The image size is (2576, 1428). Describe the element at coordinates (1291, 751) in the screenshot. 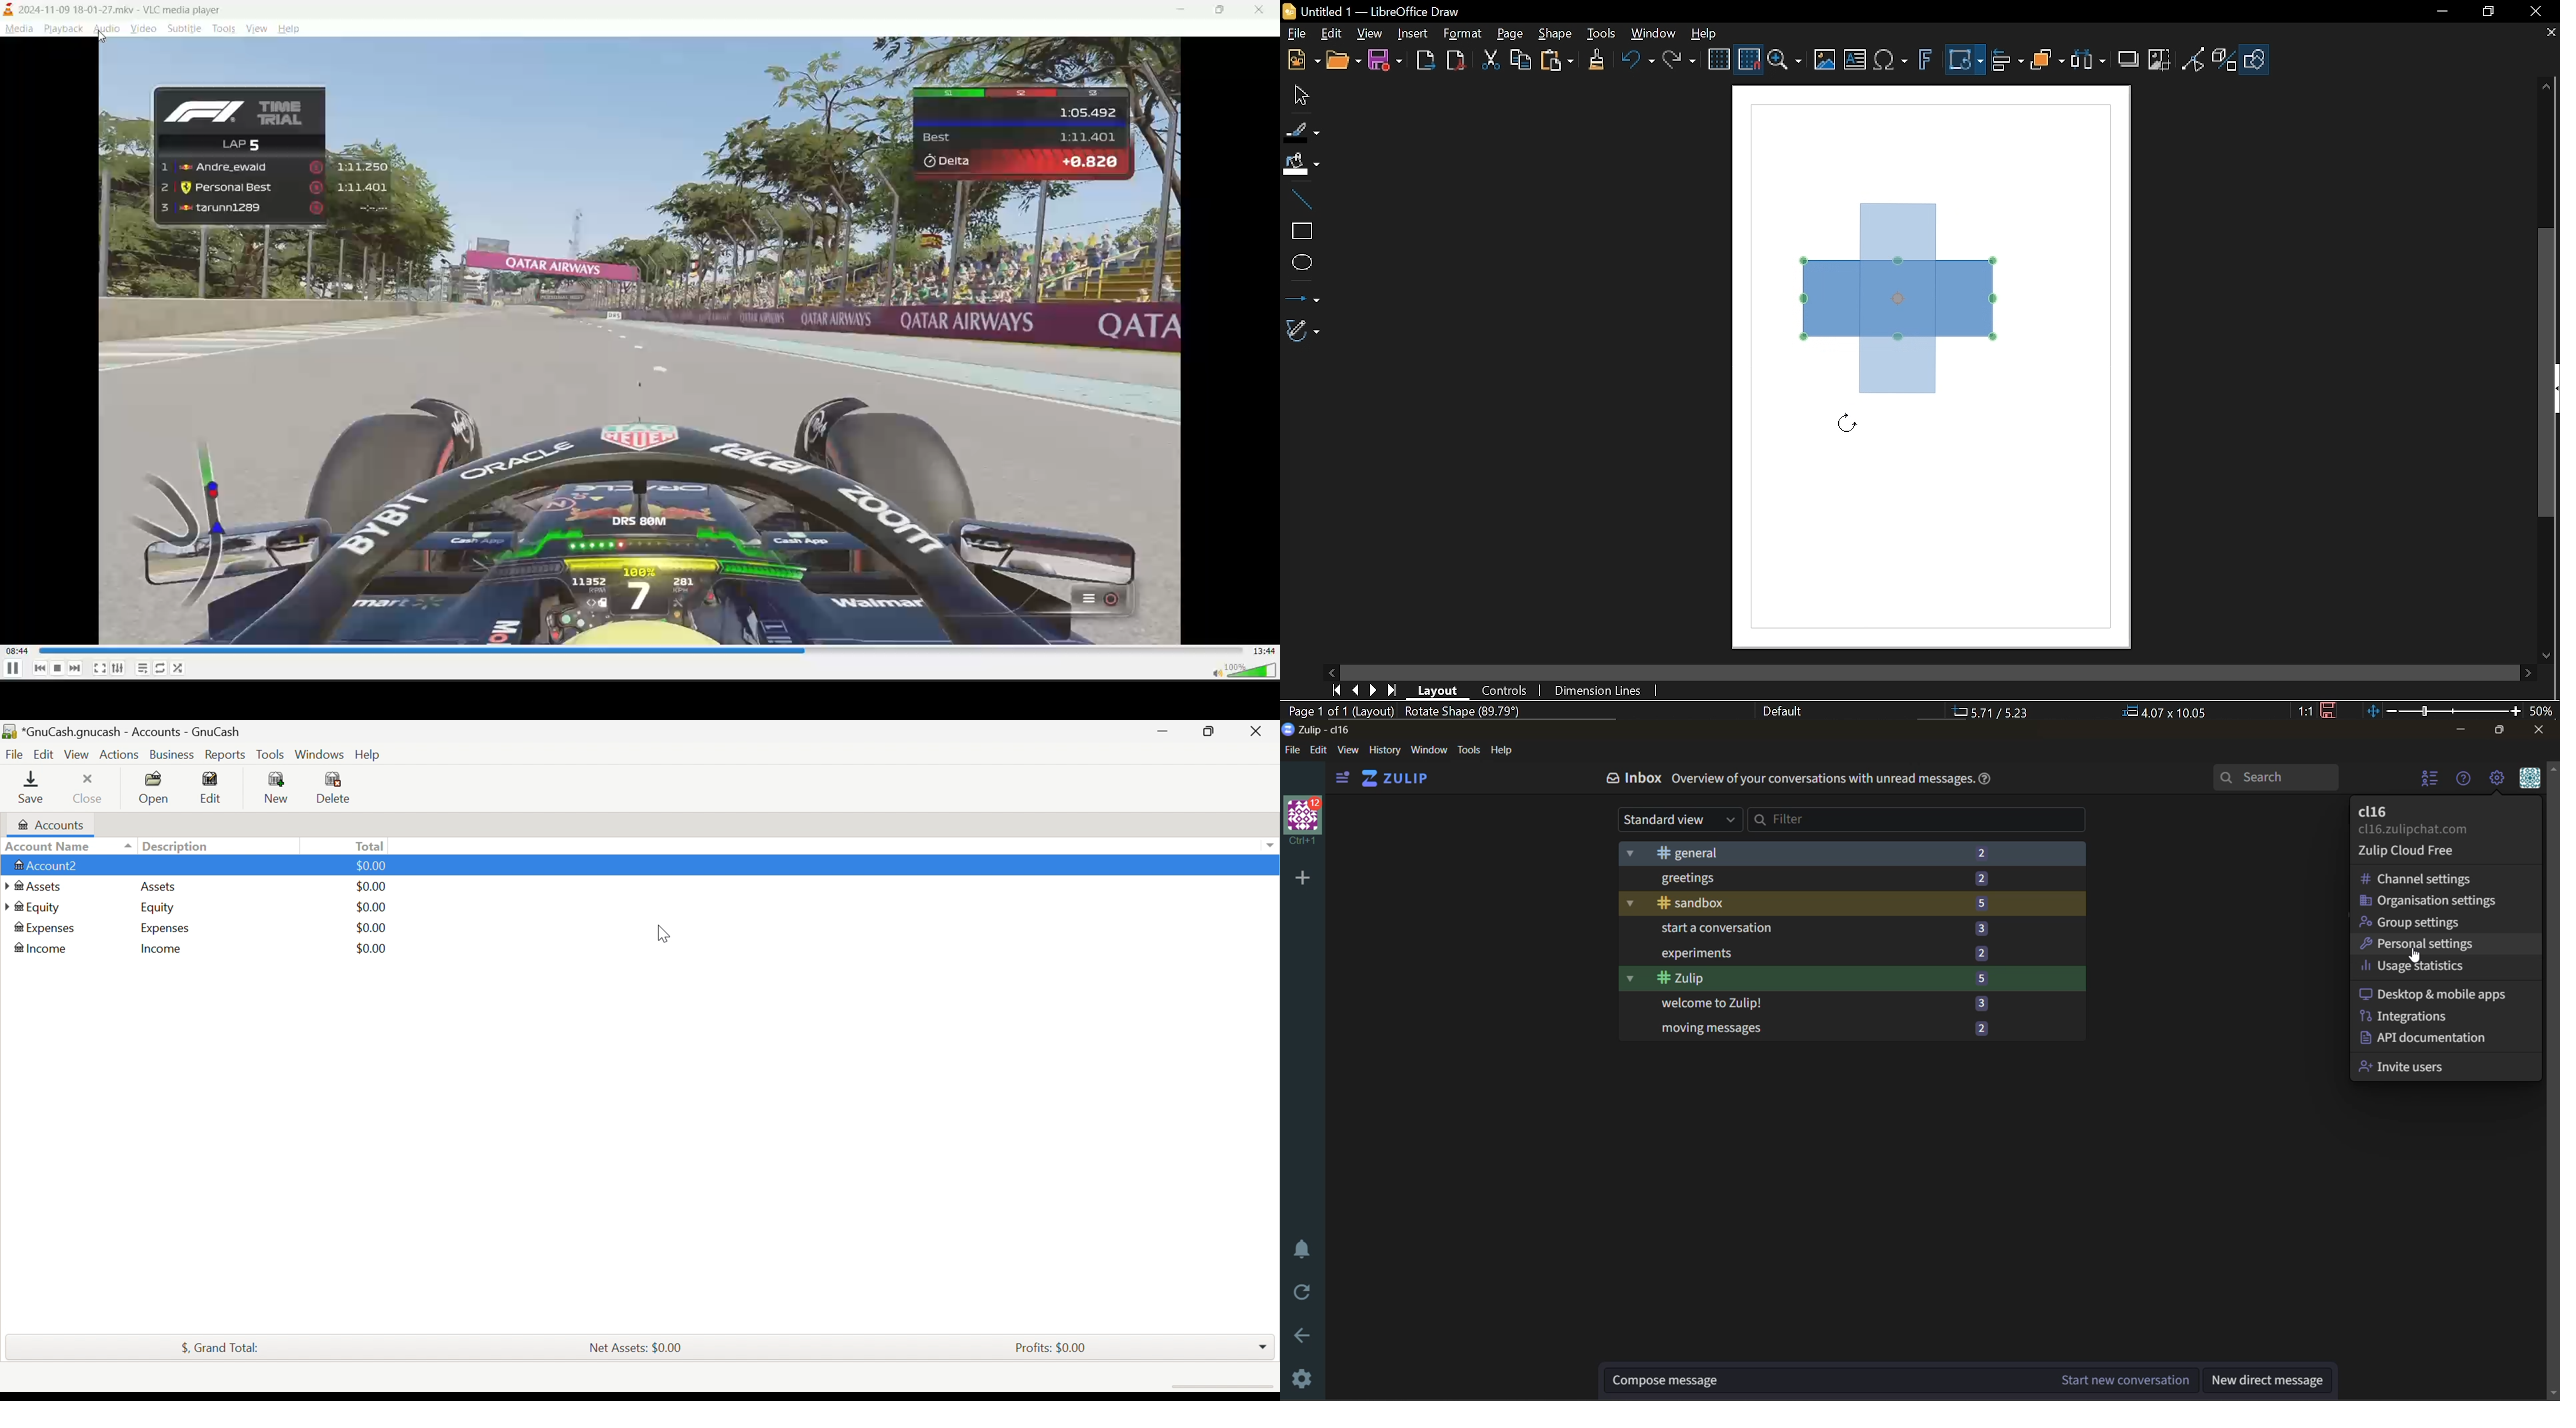

I see `file` at that location.